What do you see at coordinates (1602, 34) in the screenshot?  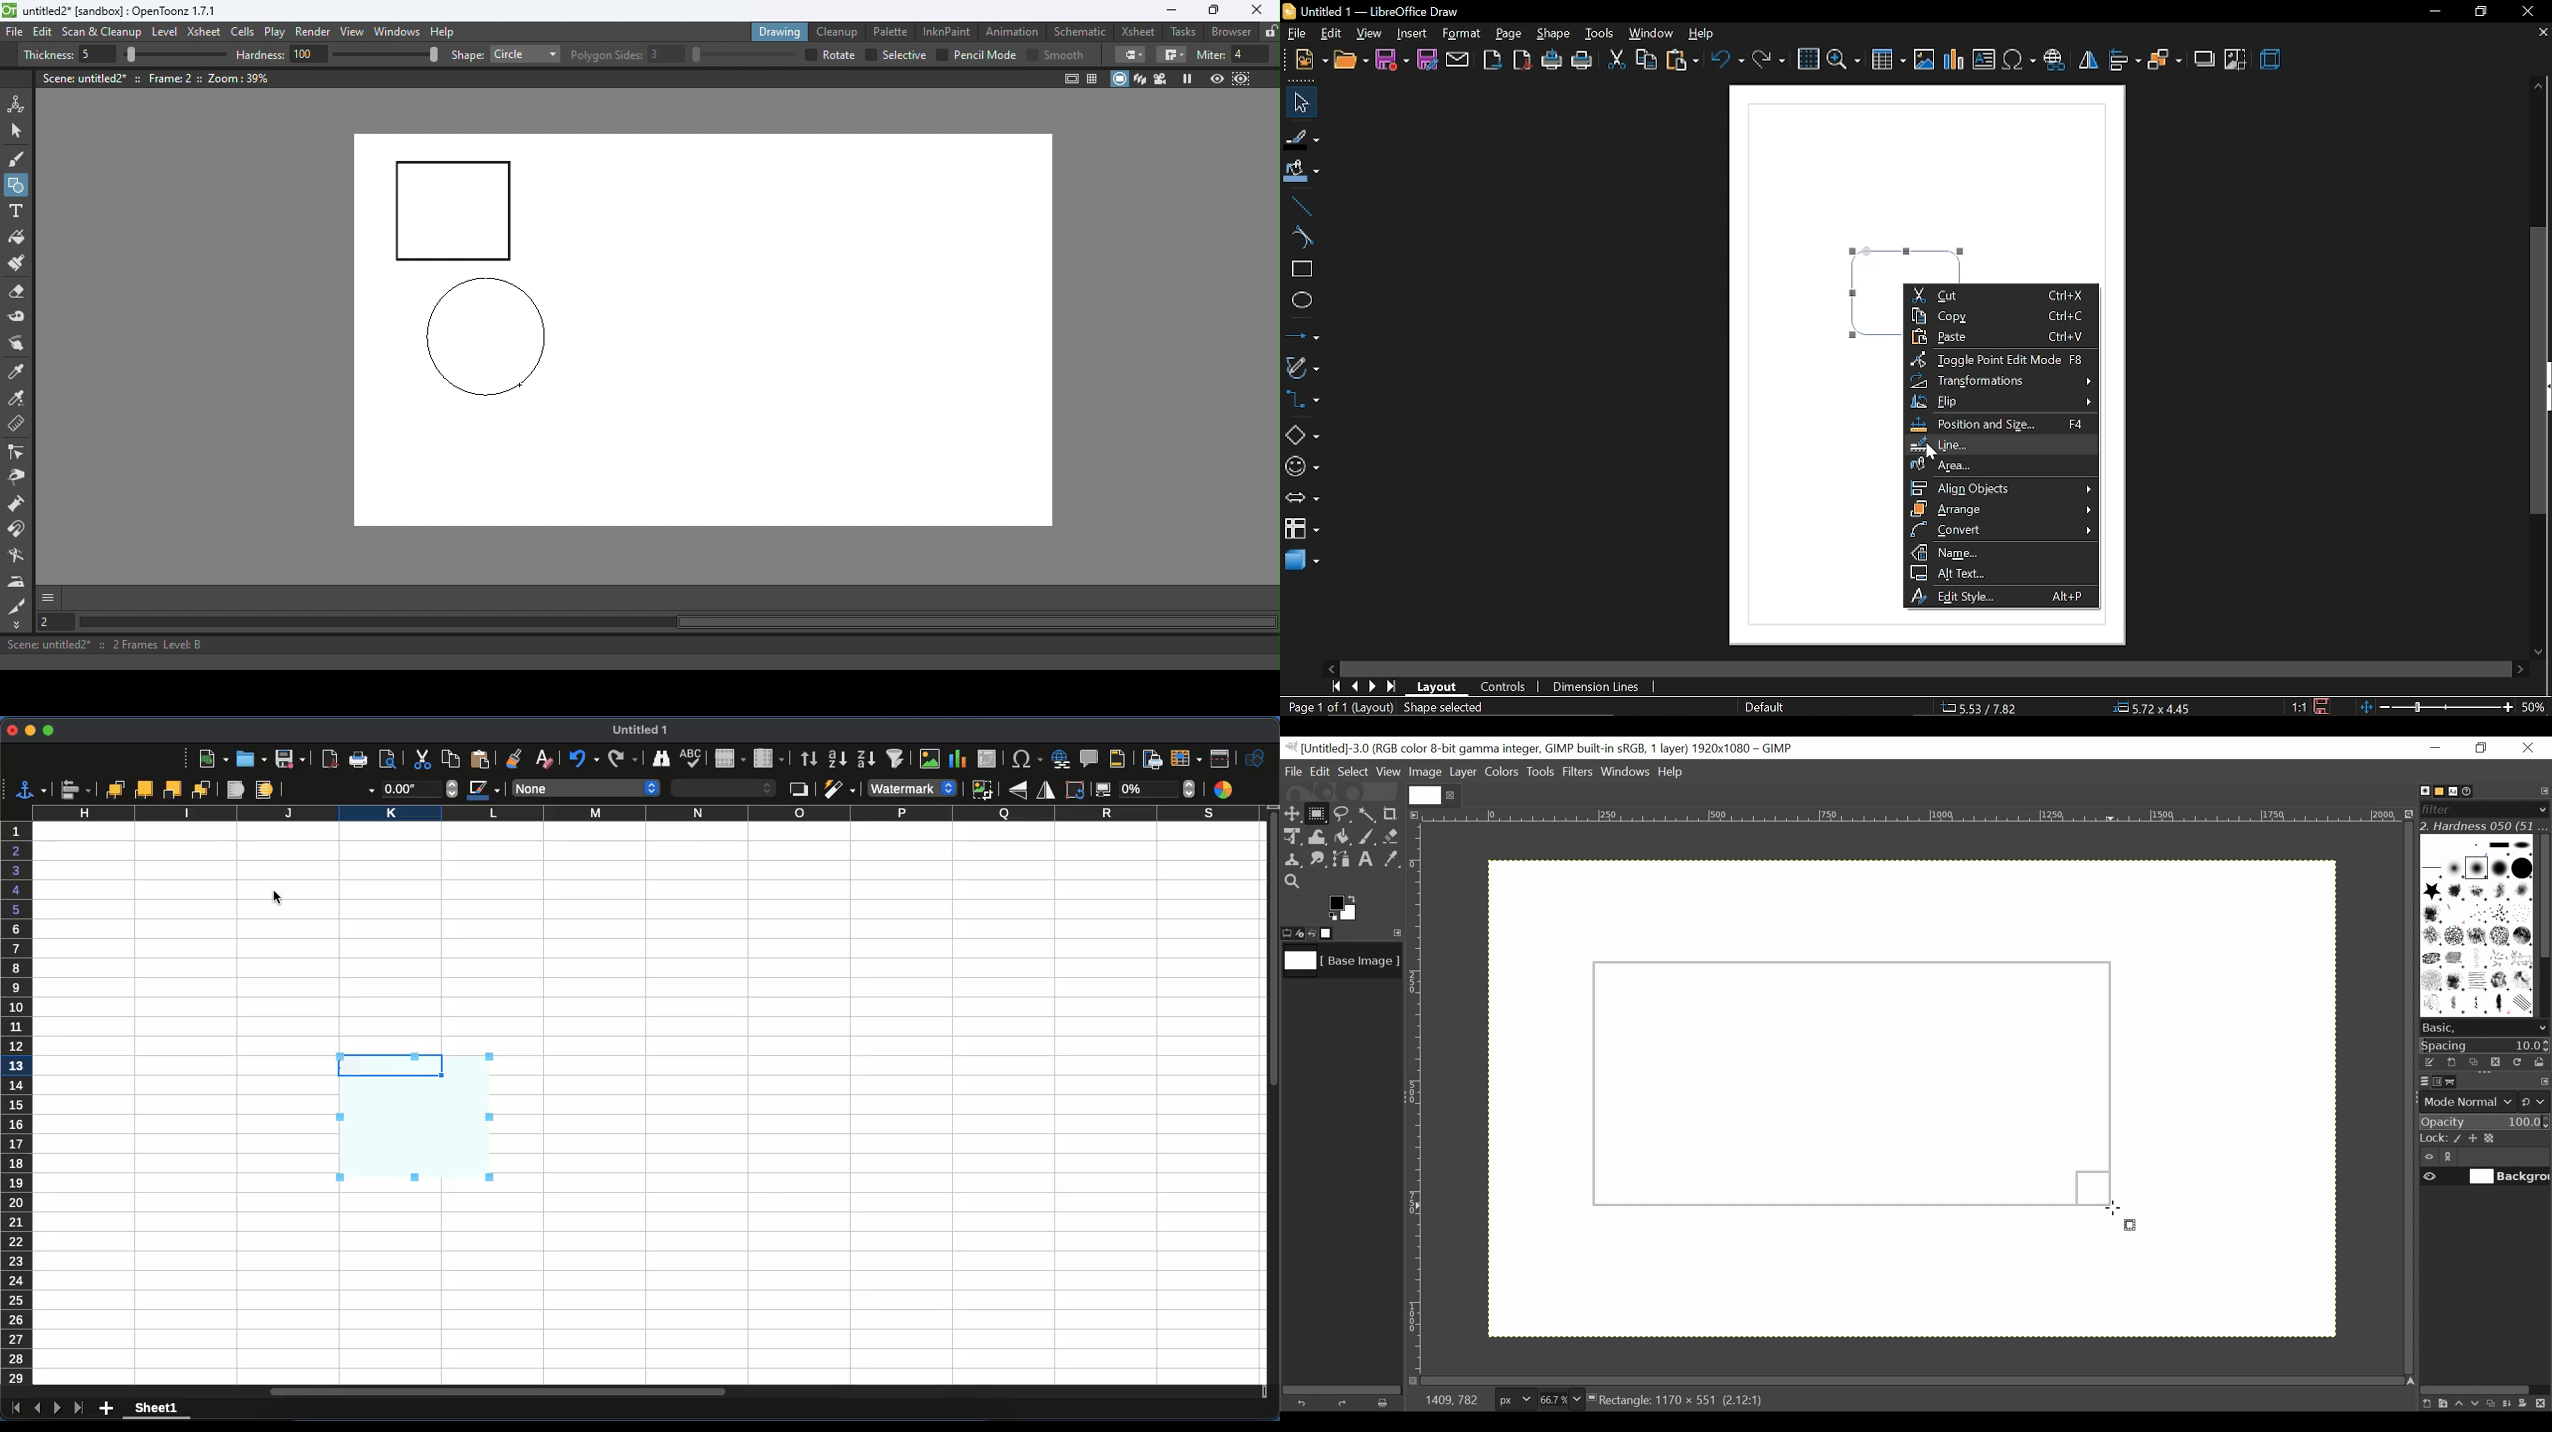 I see `tools` at bounding box center [1602, 34].